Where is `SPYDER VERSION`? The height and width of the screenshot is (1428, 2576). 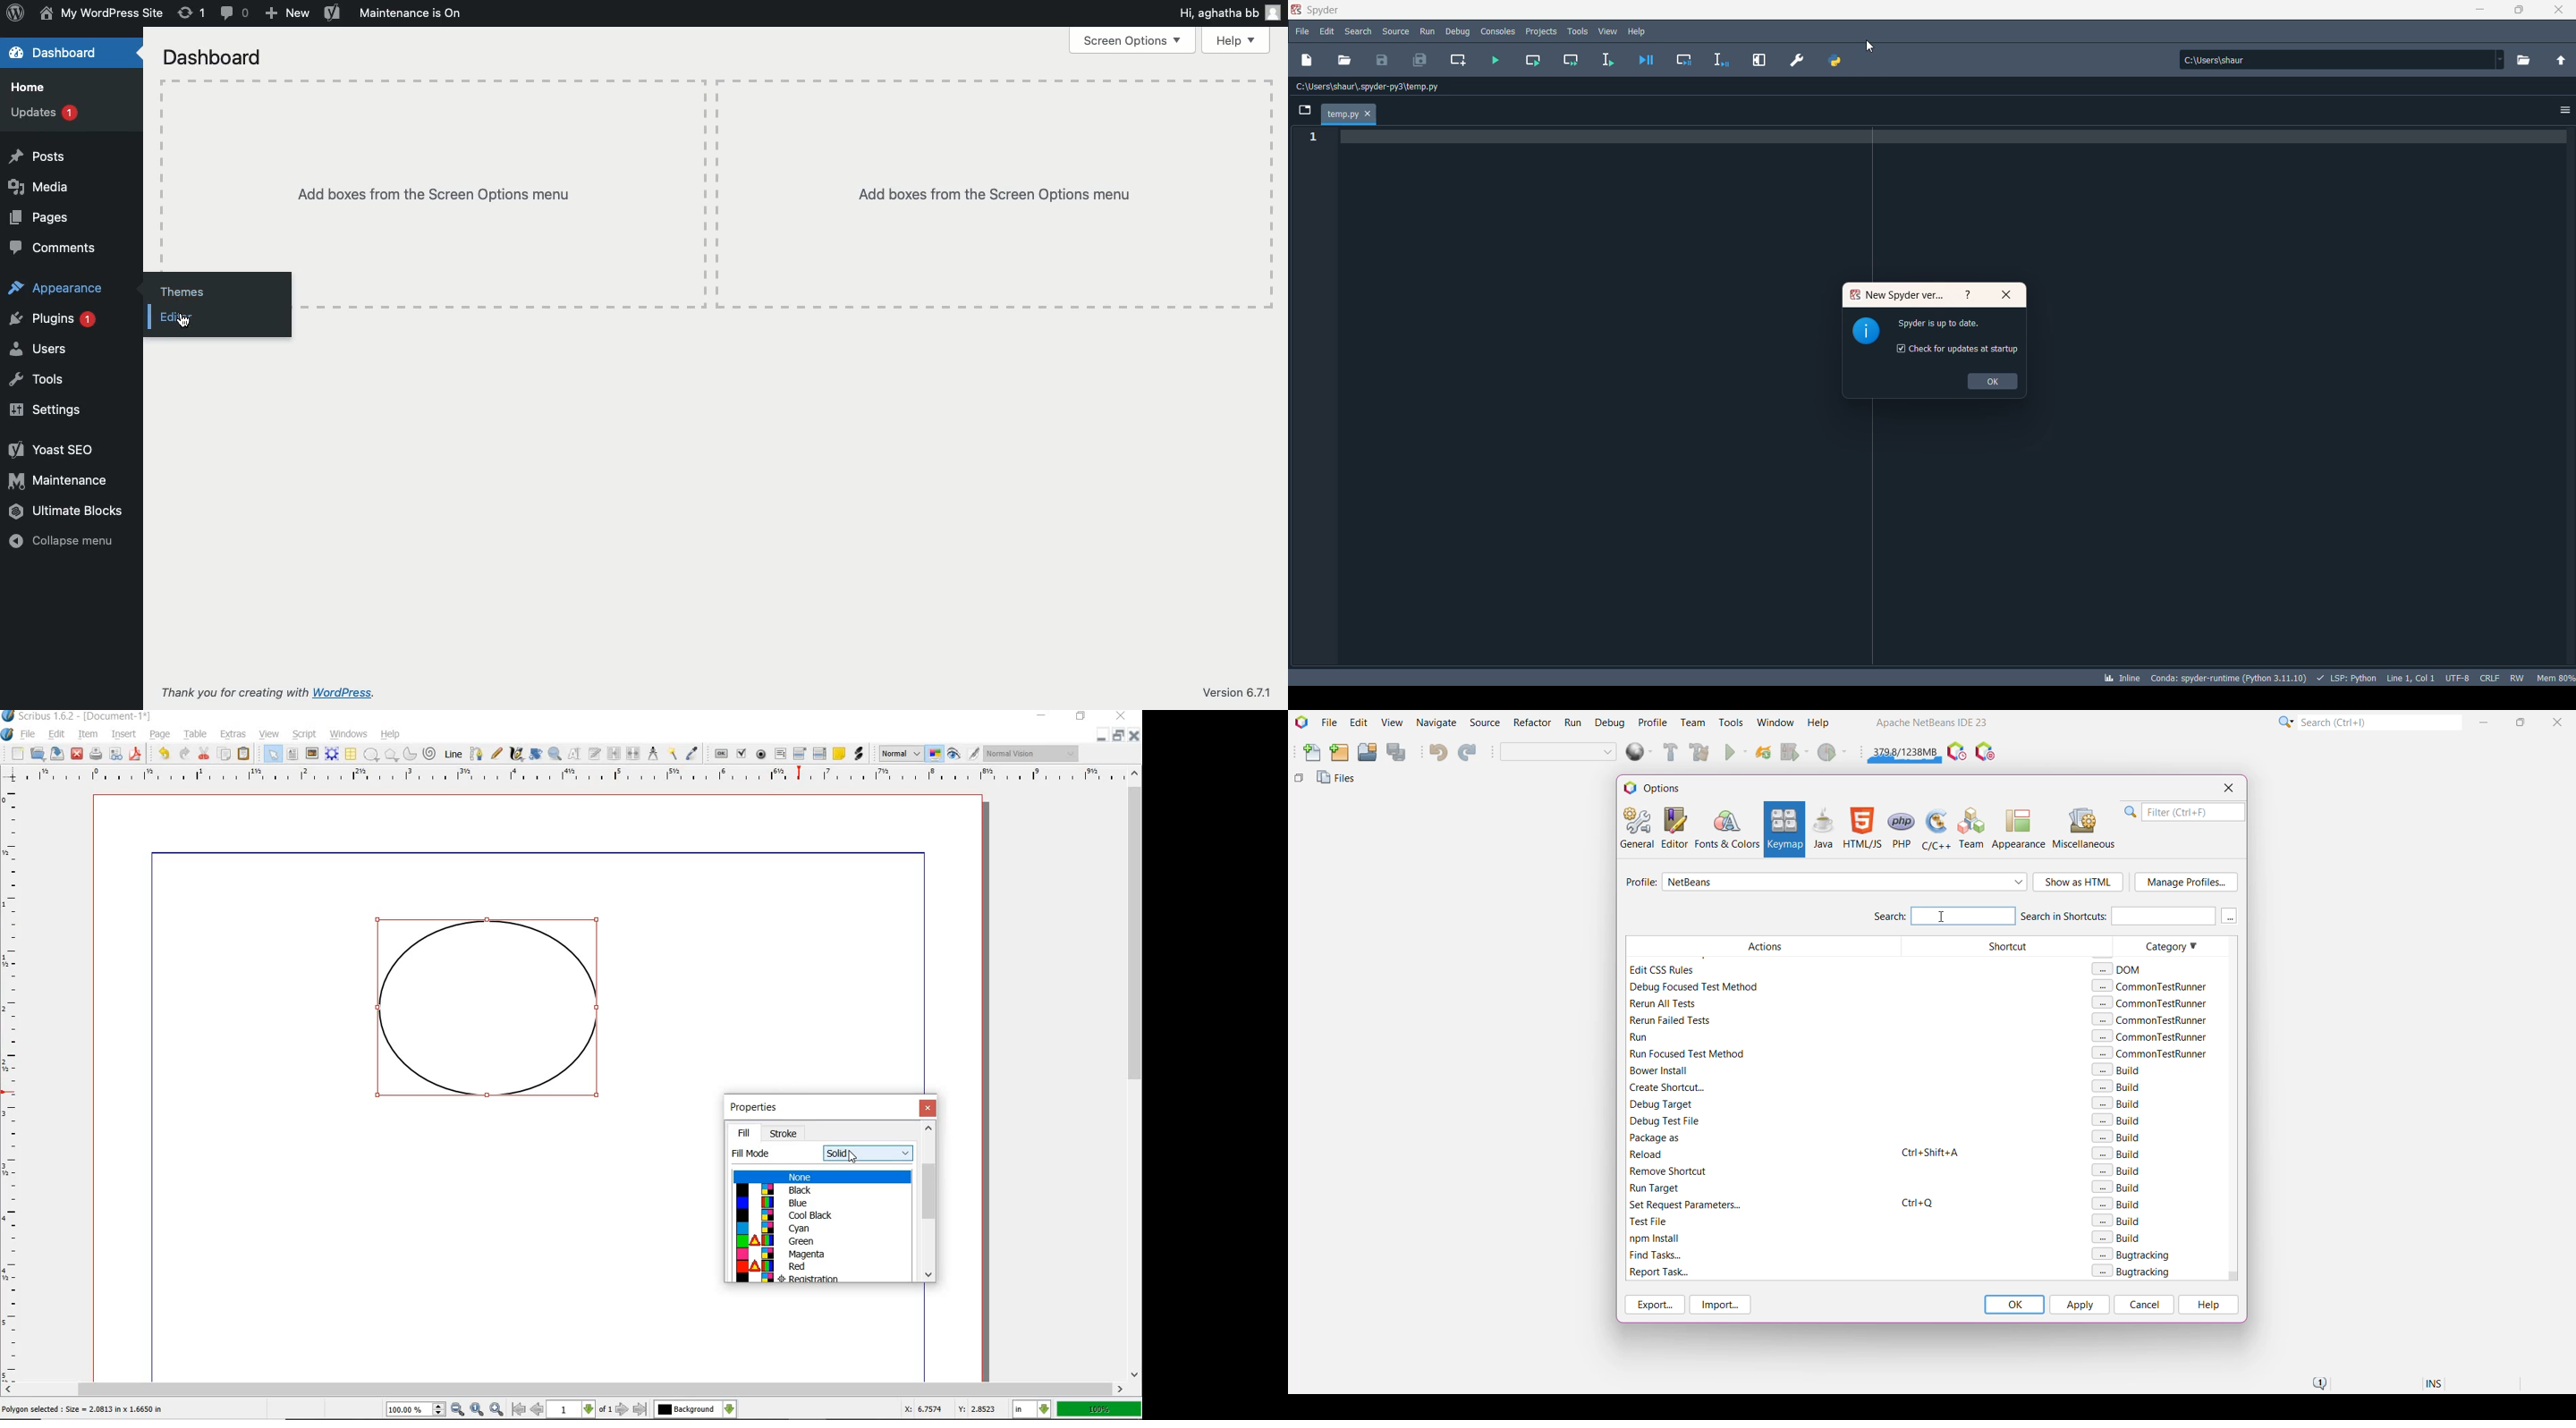
SPYDER VERSION is located at coordinates (2226, 677).